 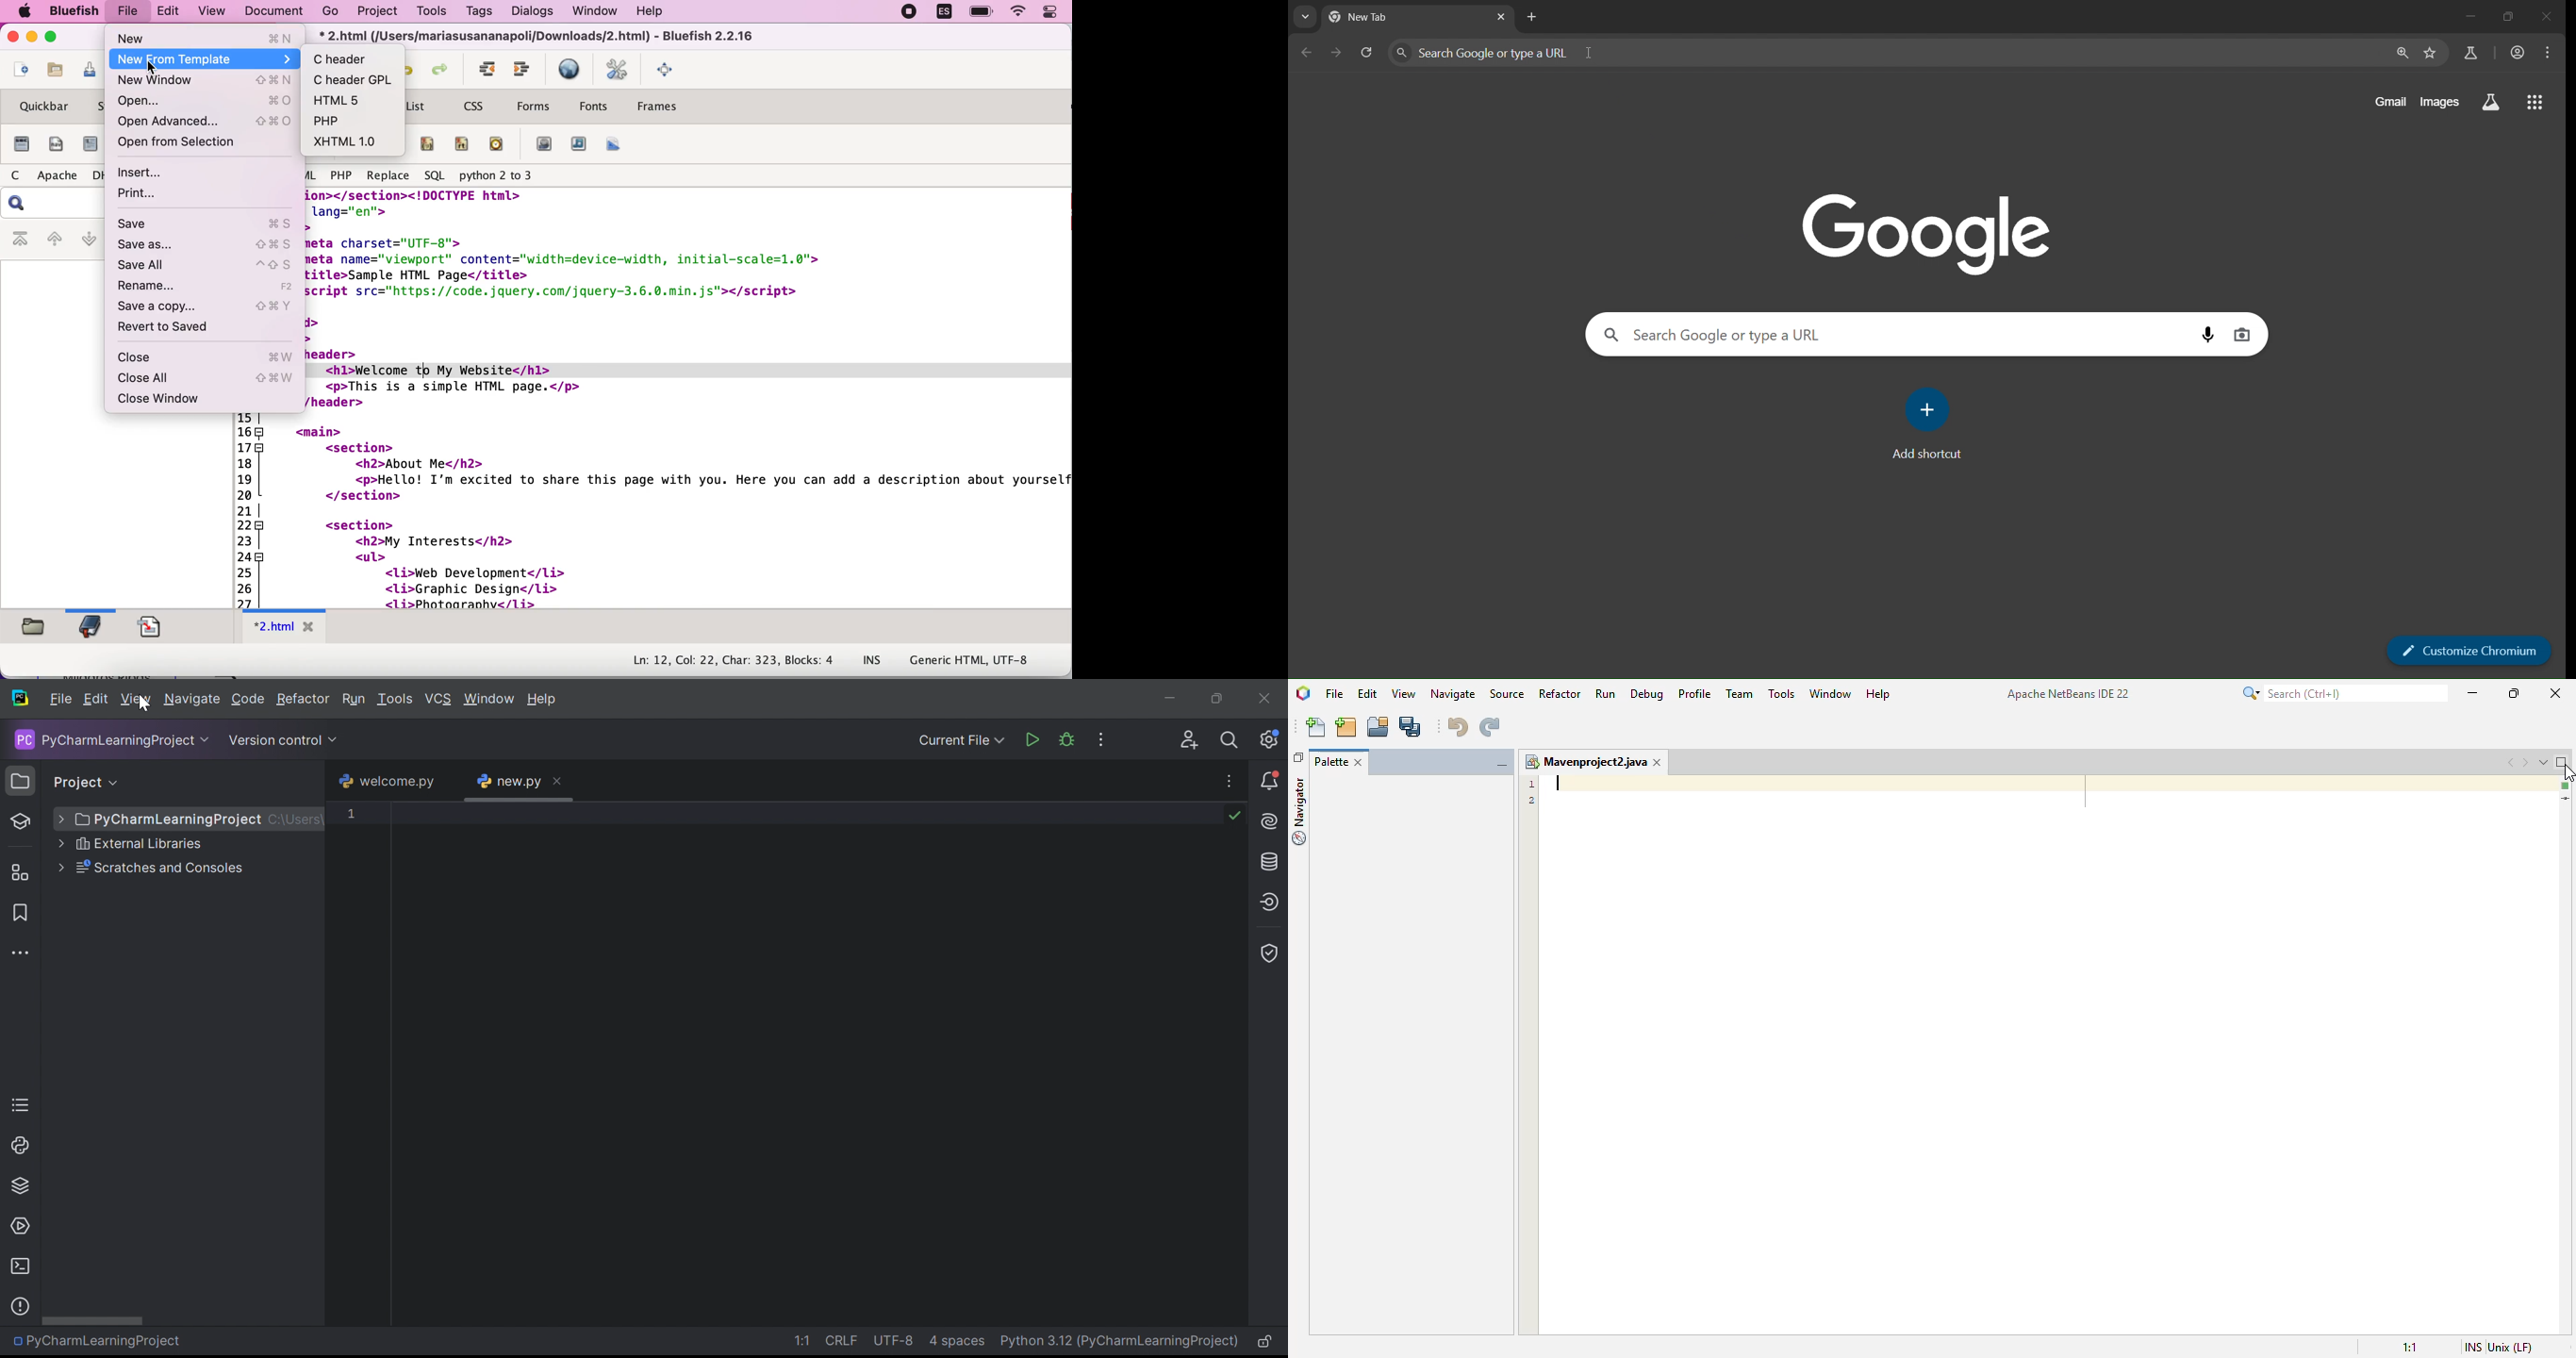 What do you see at coordinates (272, 11) in the screenshot?
I see `document` at bounding box center [272, 11].